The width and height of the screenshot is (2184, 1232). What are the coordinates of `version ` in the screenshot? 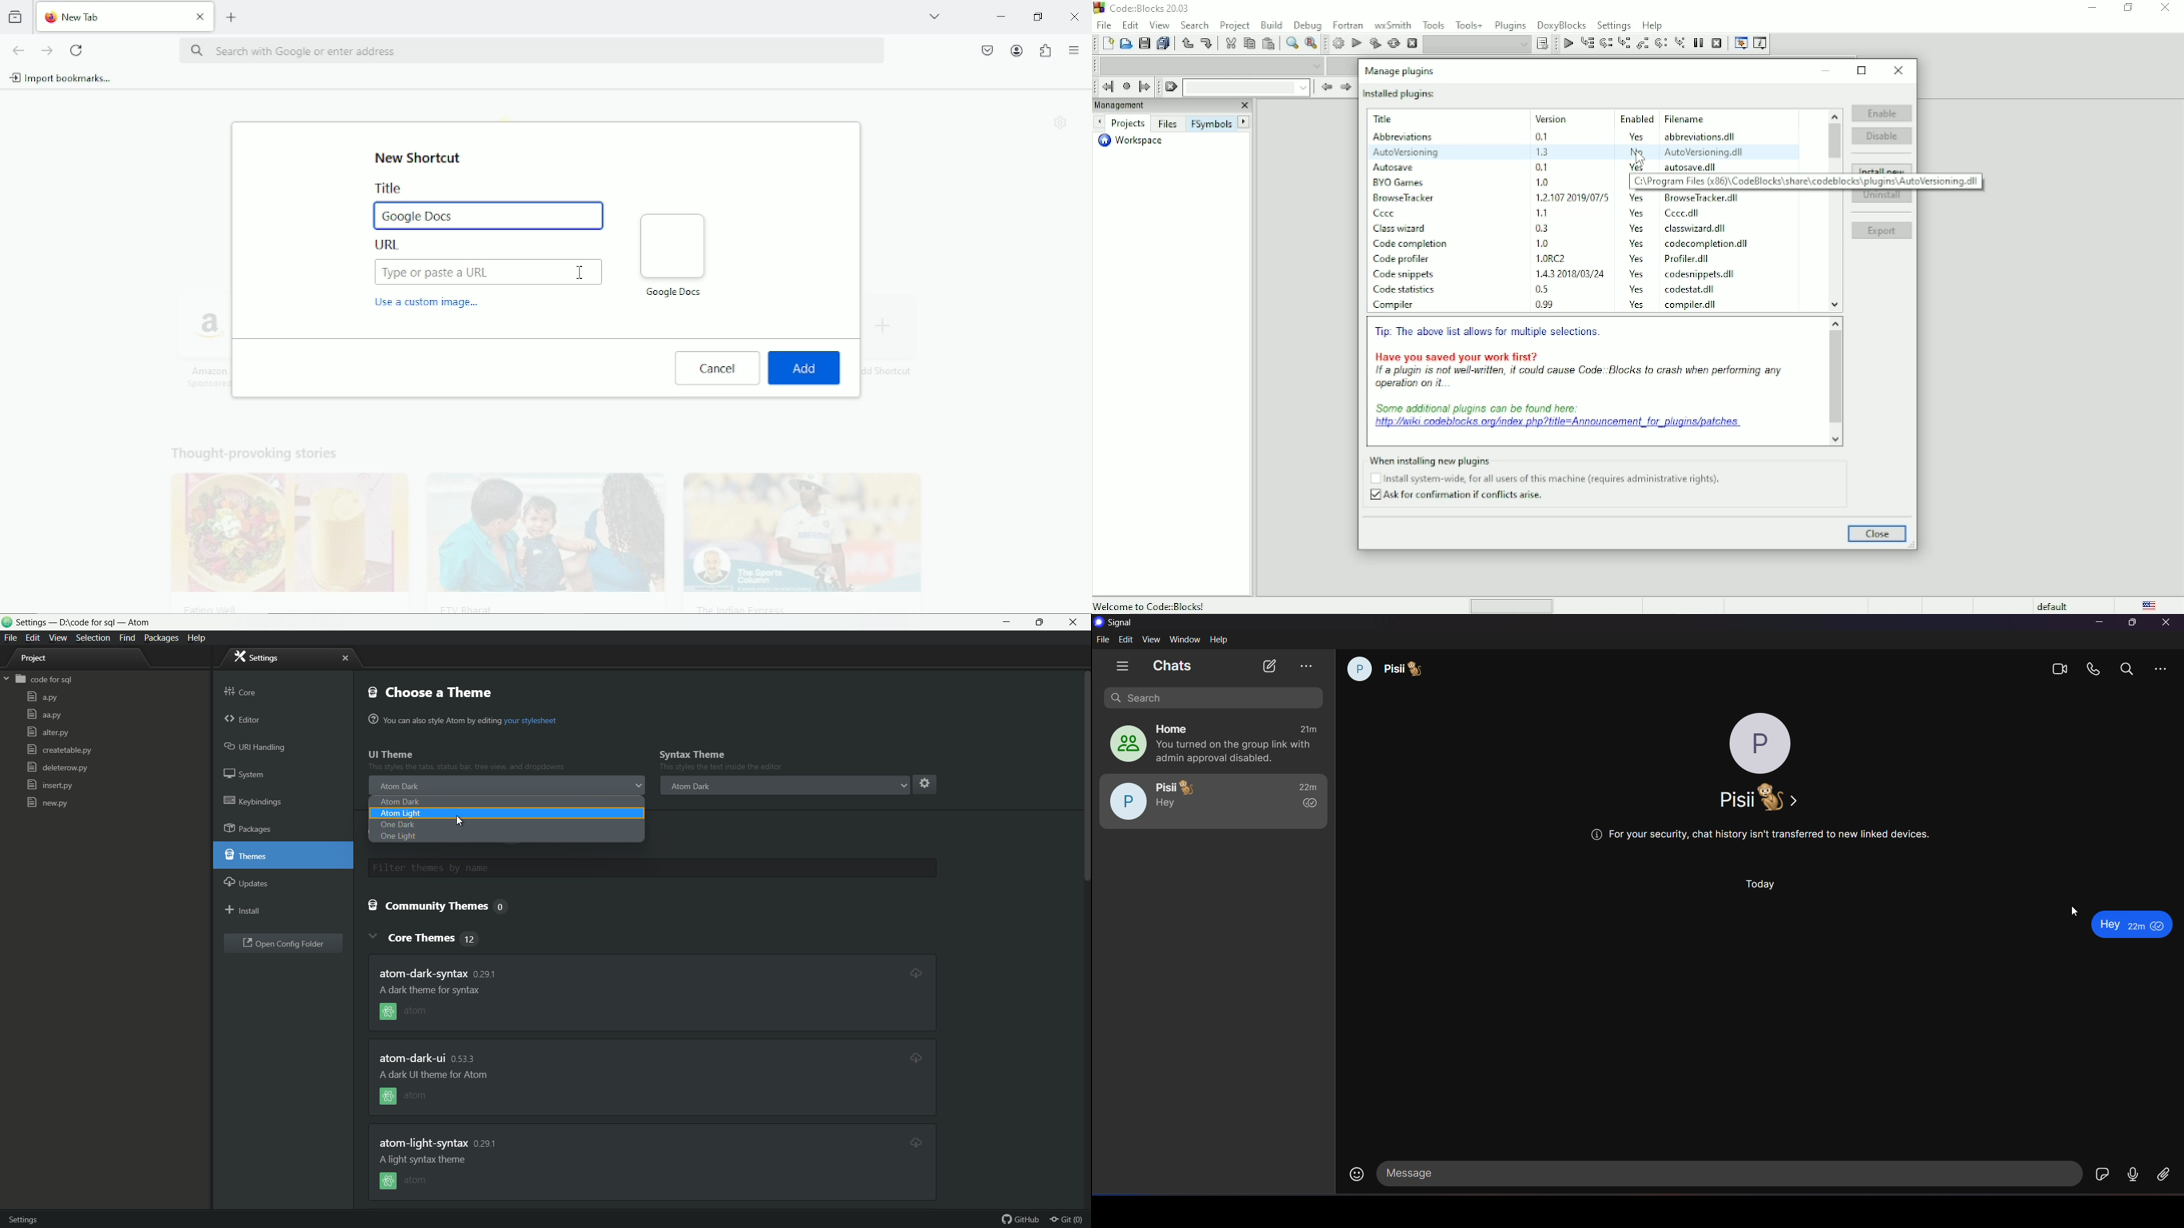 It's located at (1568, 196).